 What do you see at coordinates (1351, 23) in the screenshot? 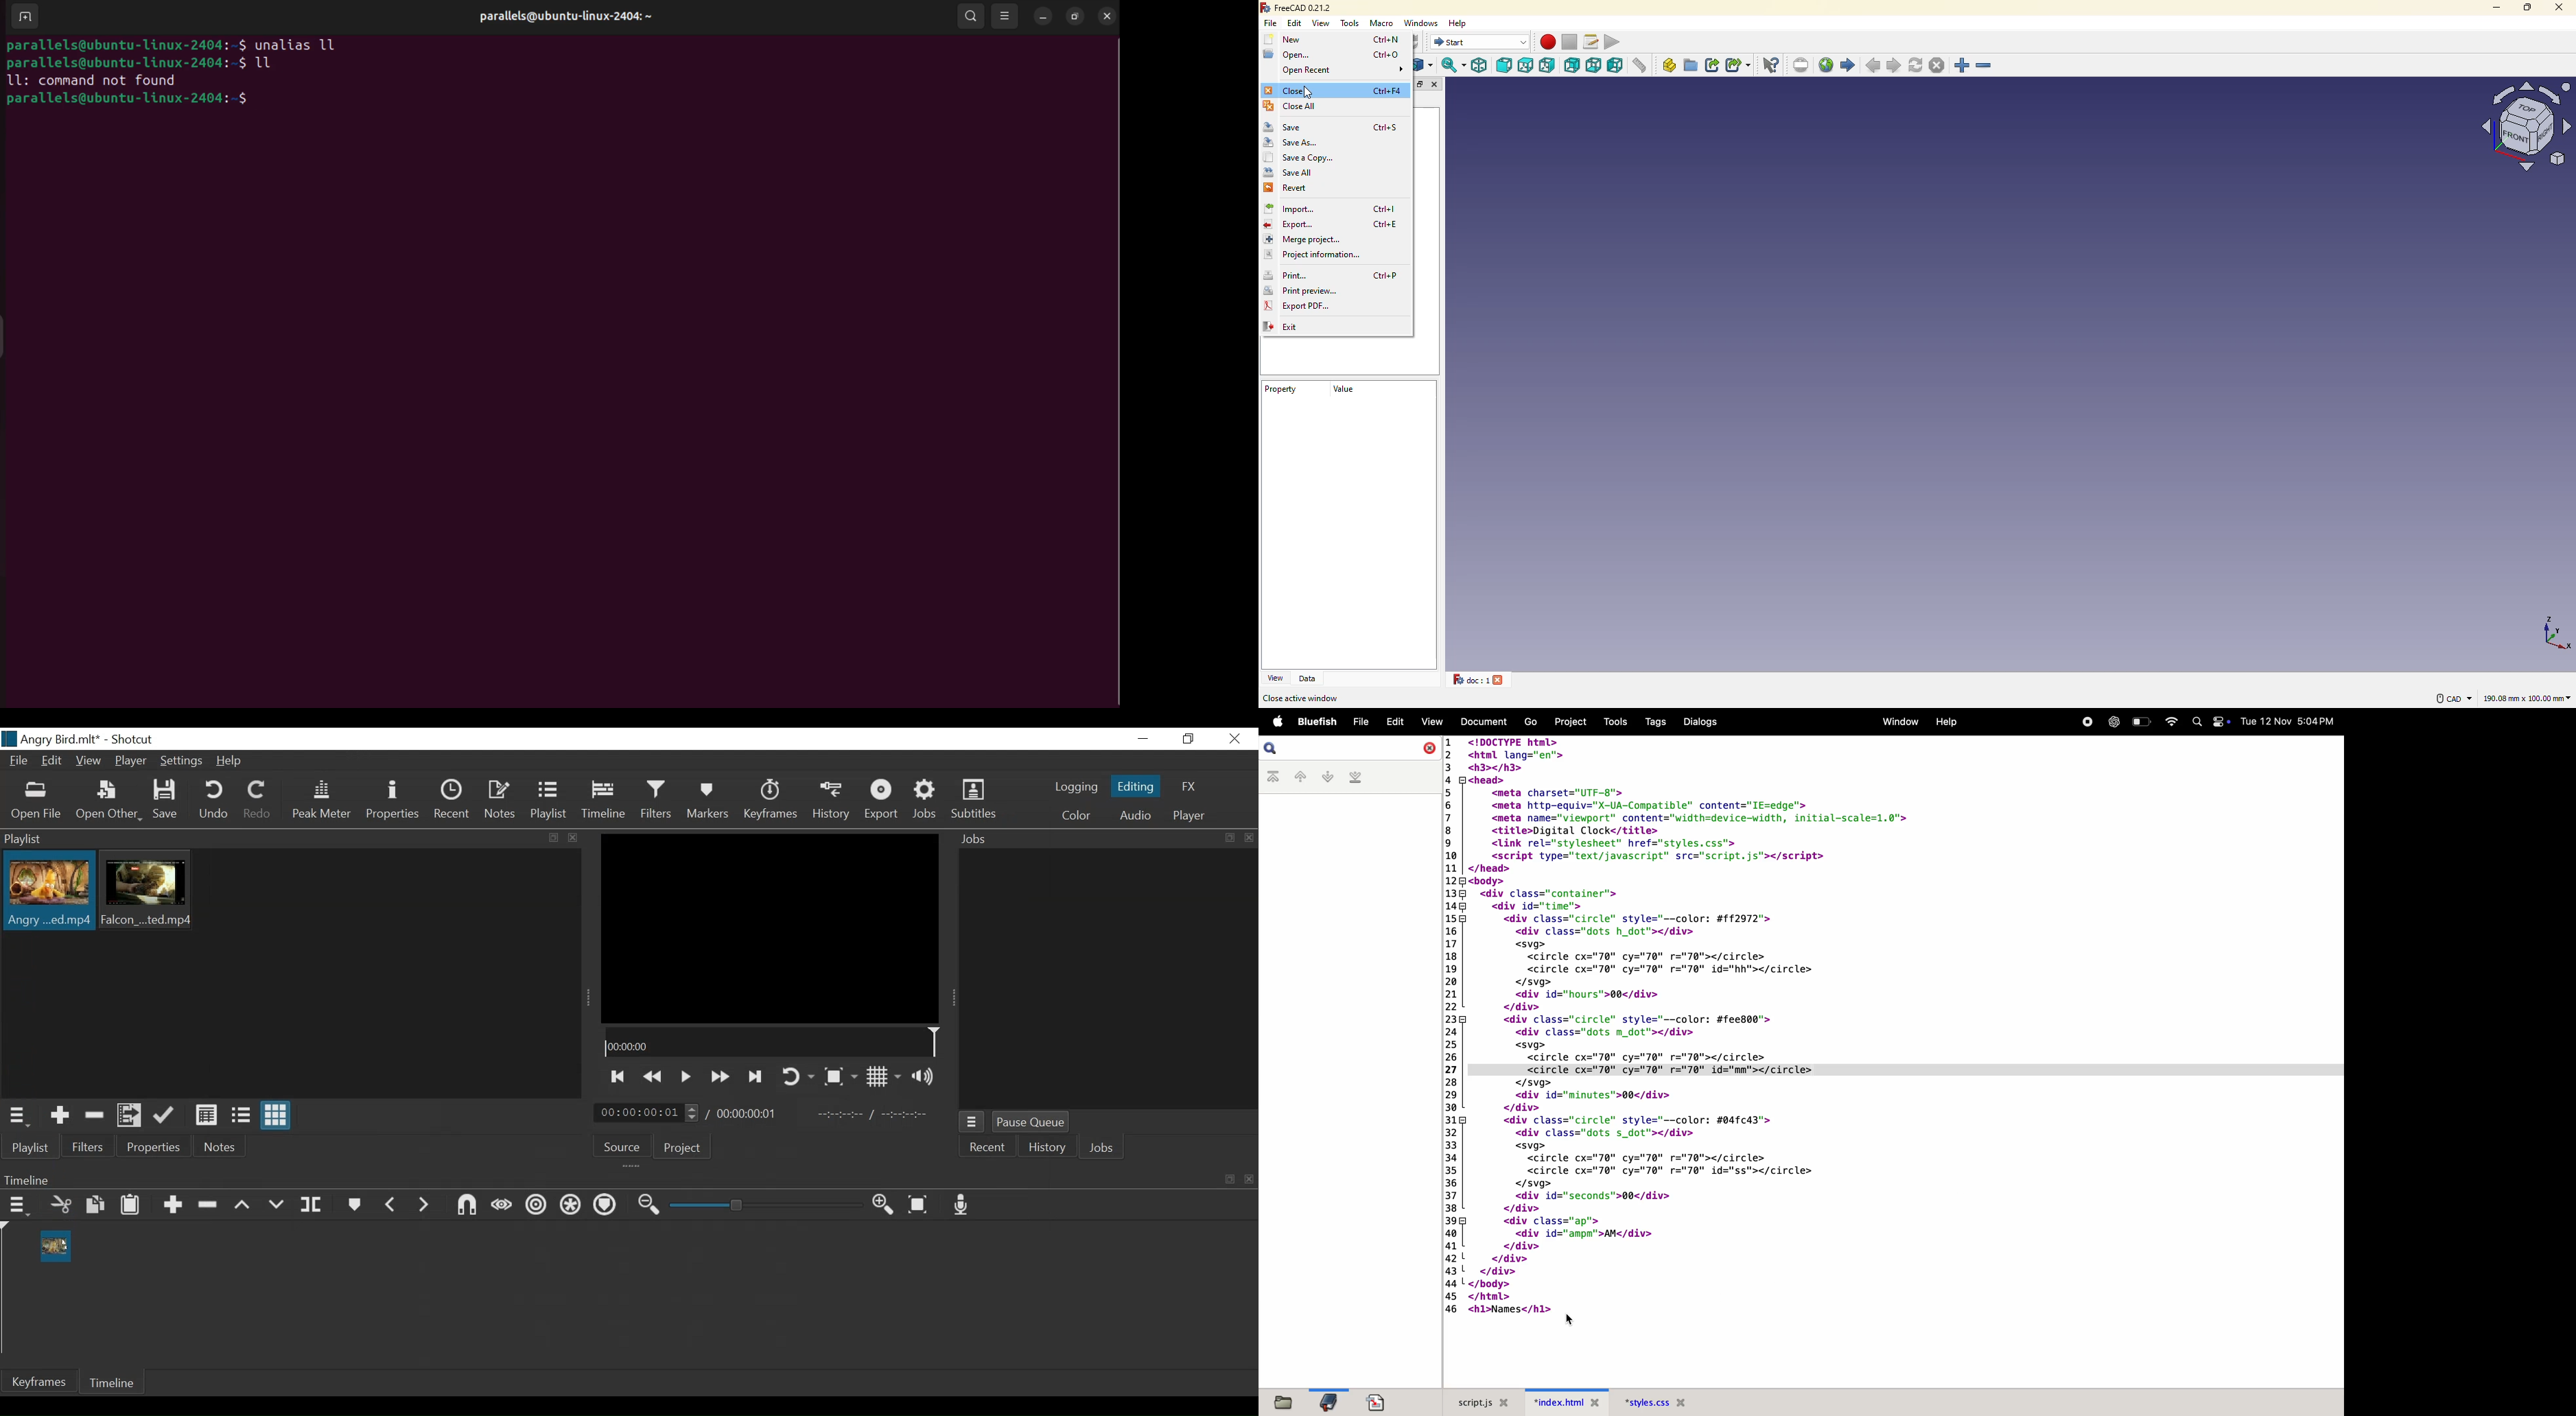
I see `tools` at bounding box center [1351, 23].